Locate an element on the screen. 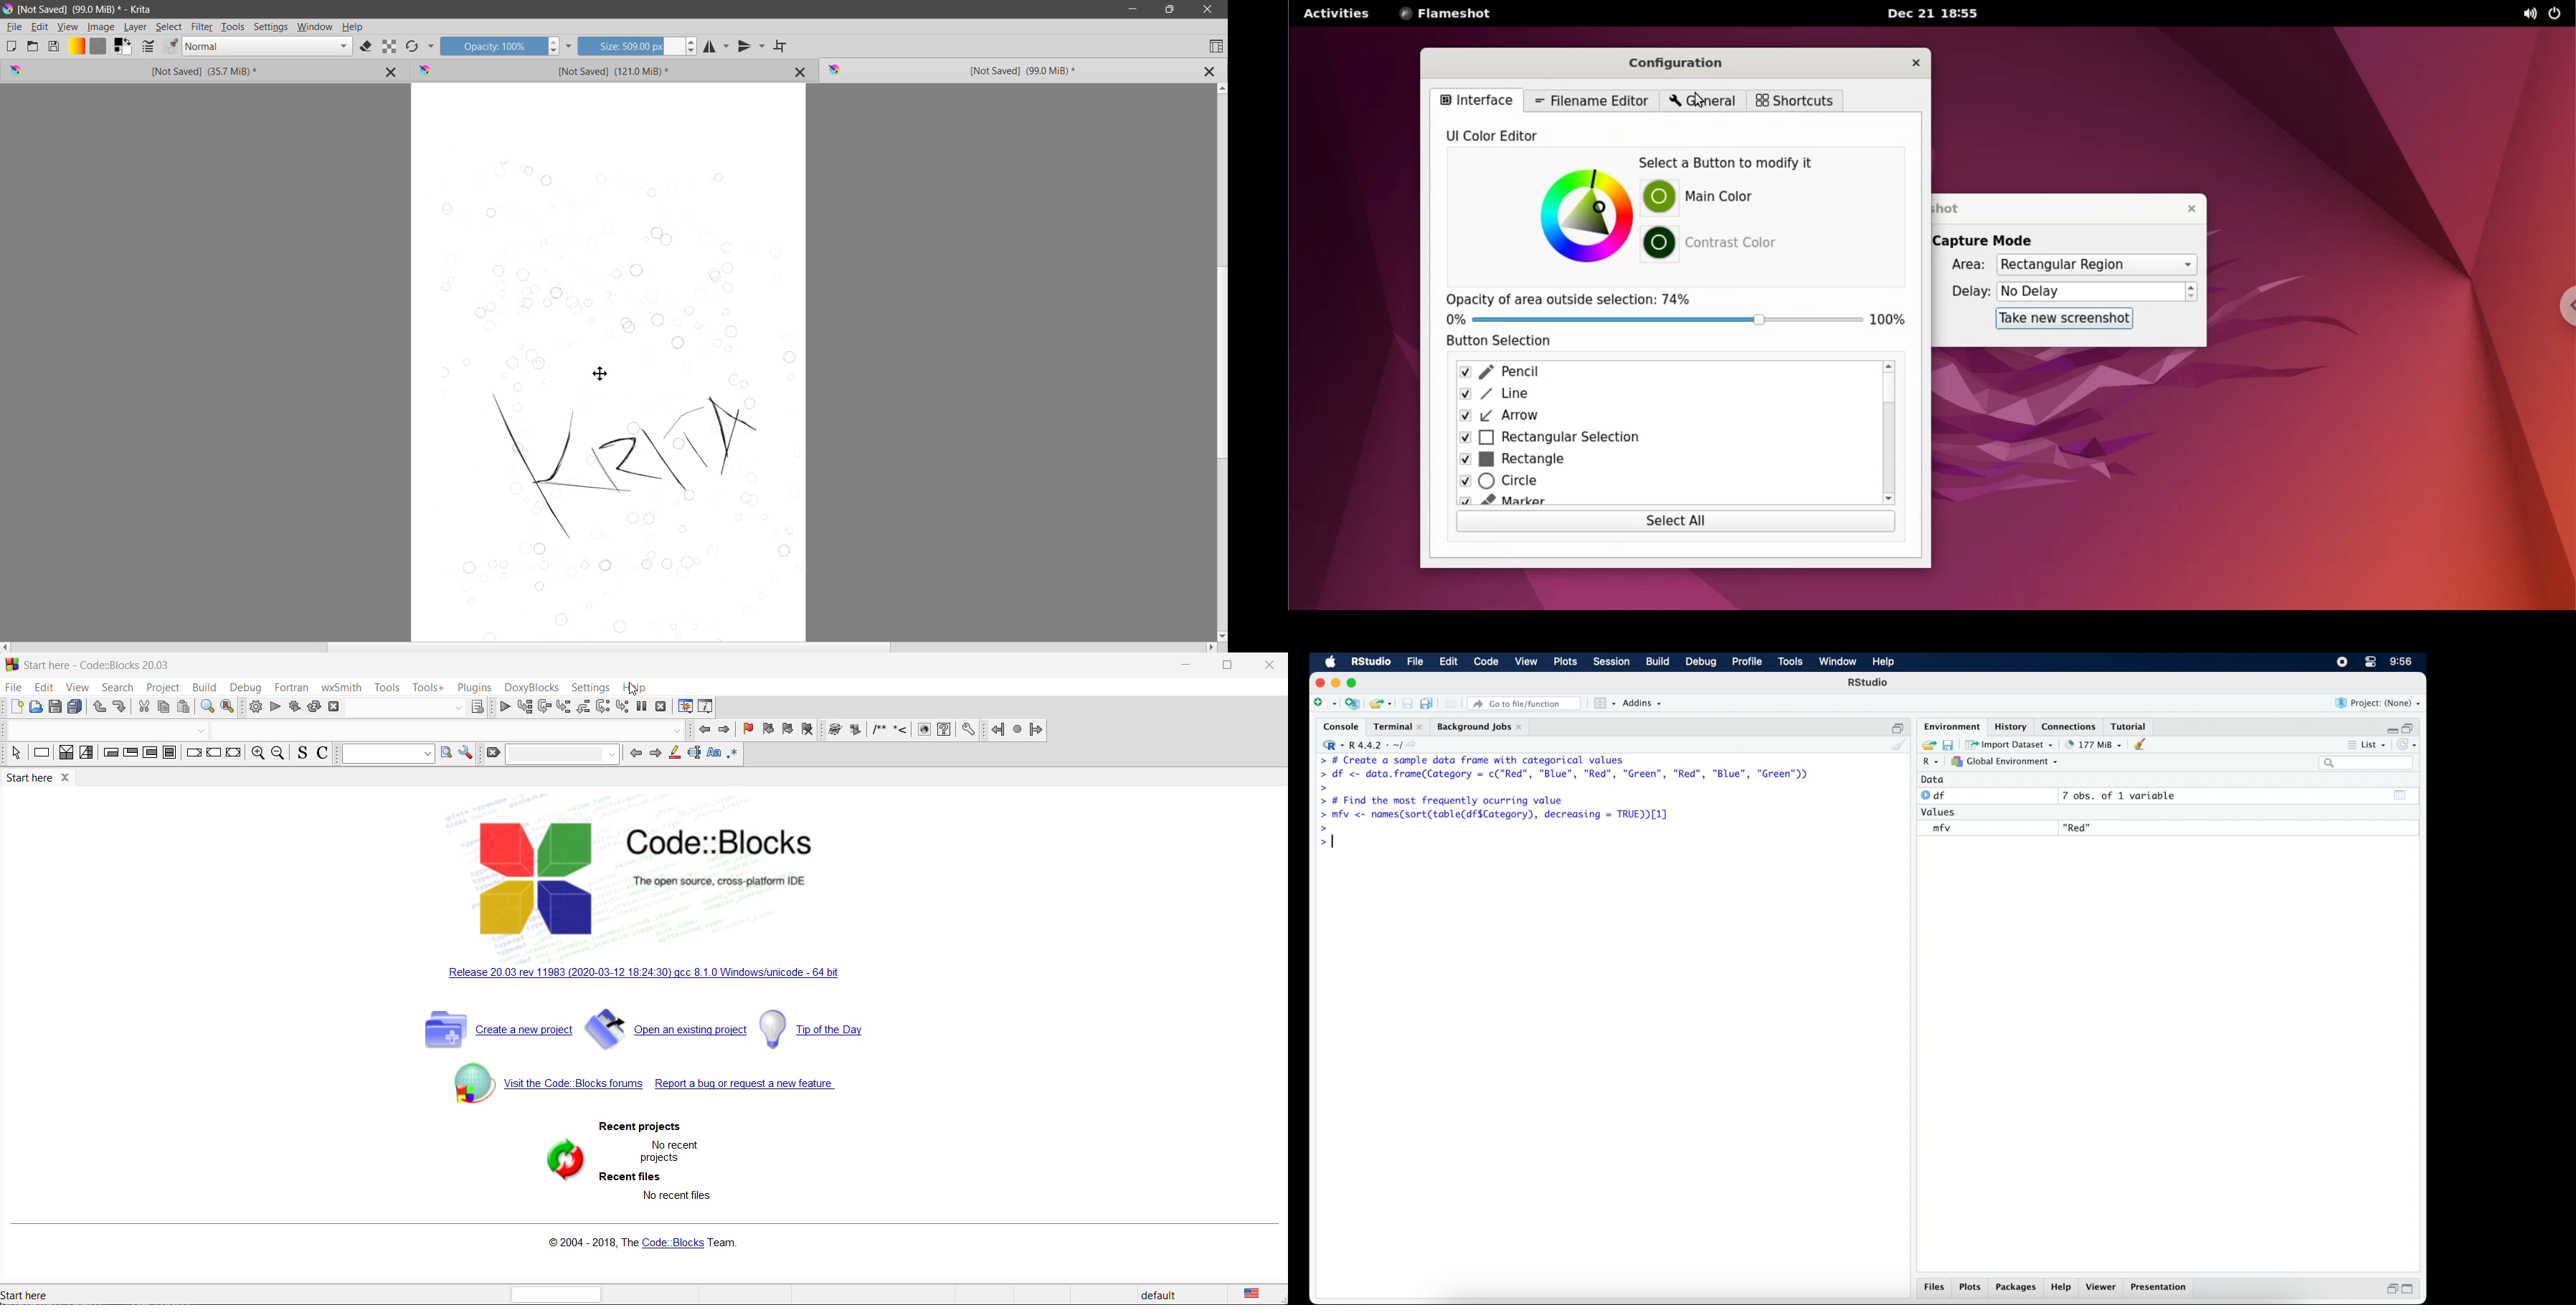 Image resolution: width=2576 pixels, height=1316 pixels. Fill Gradients is located at coordinates (76, 47).